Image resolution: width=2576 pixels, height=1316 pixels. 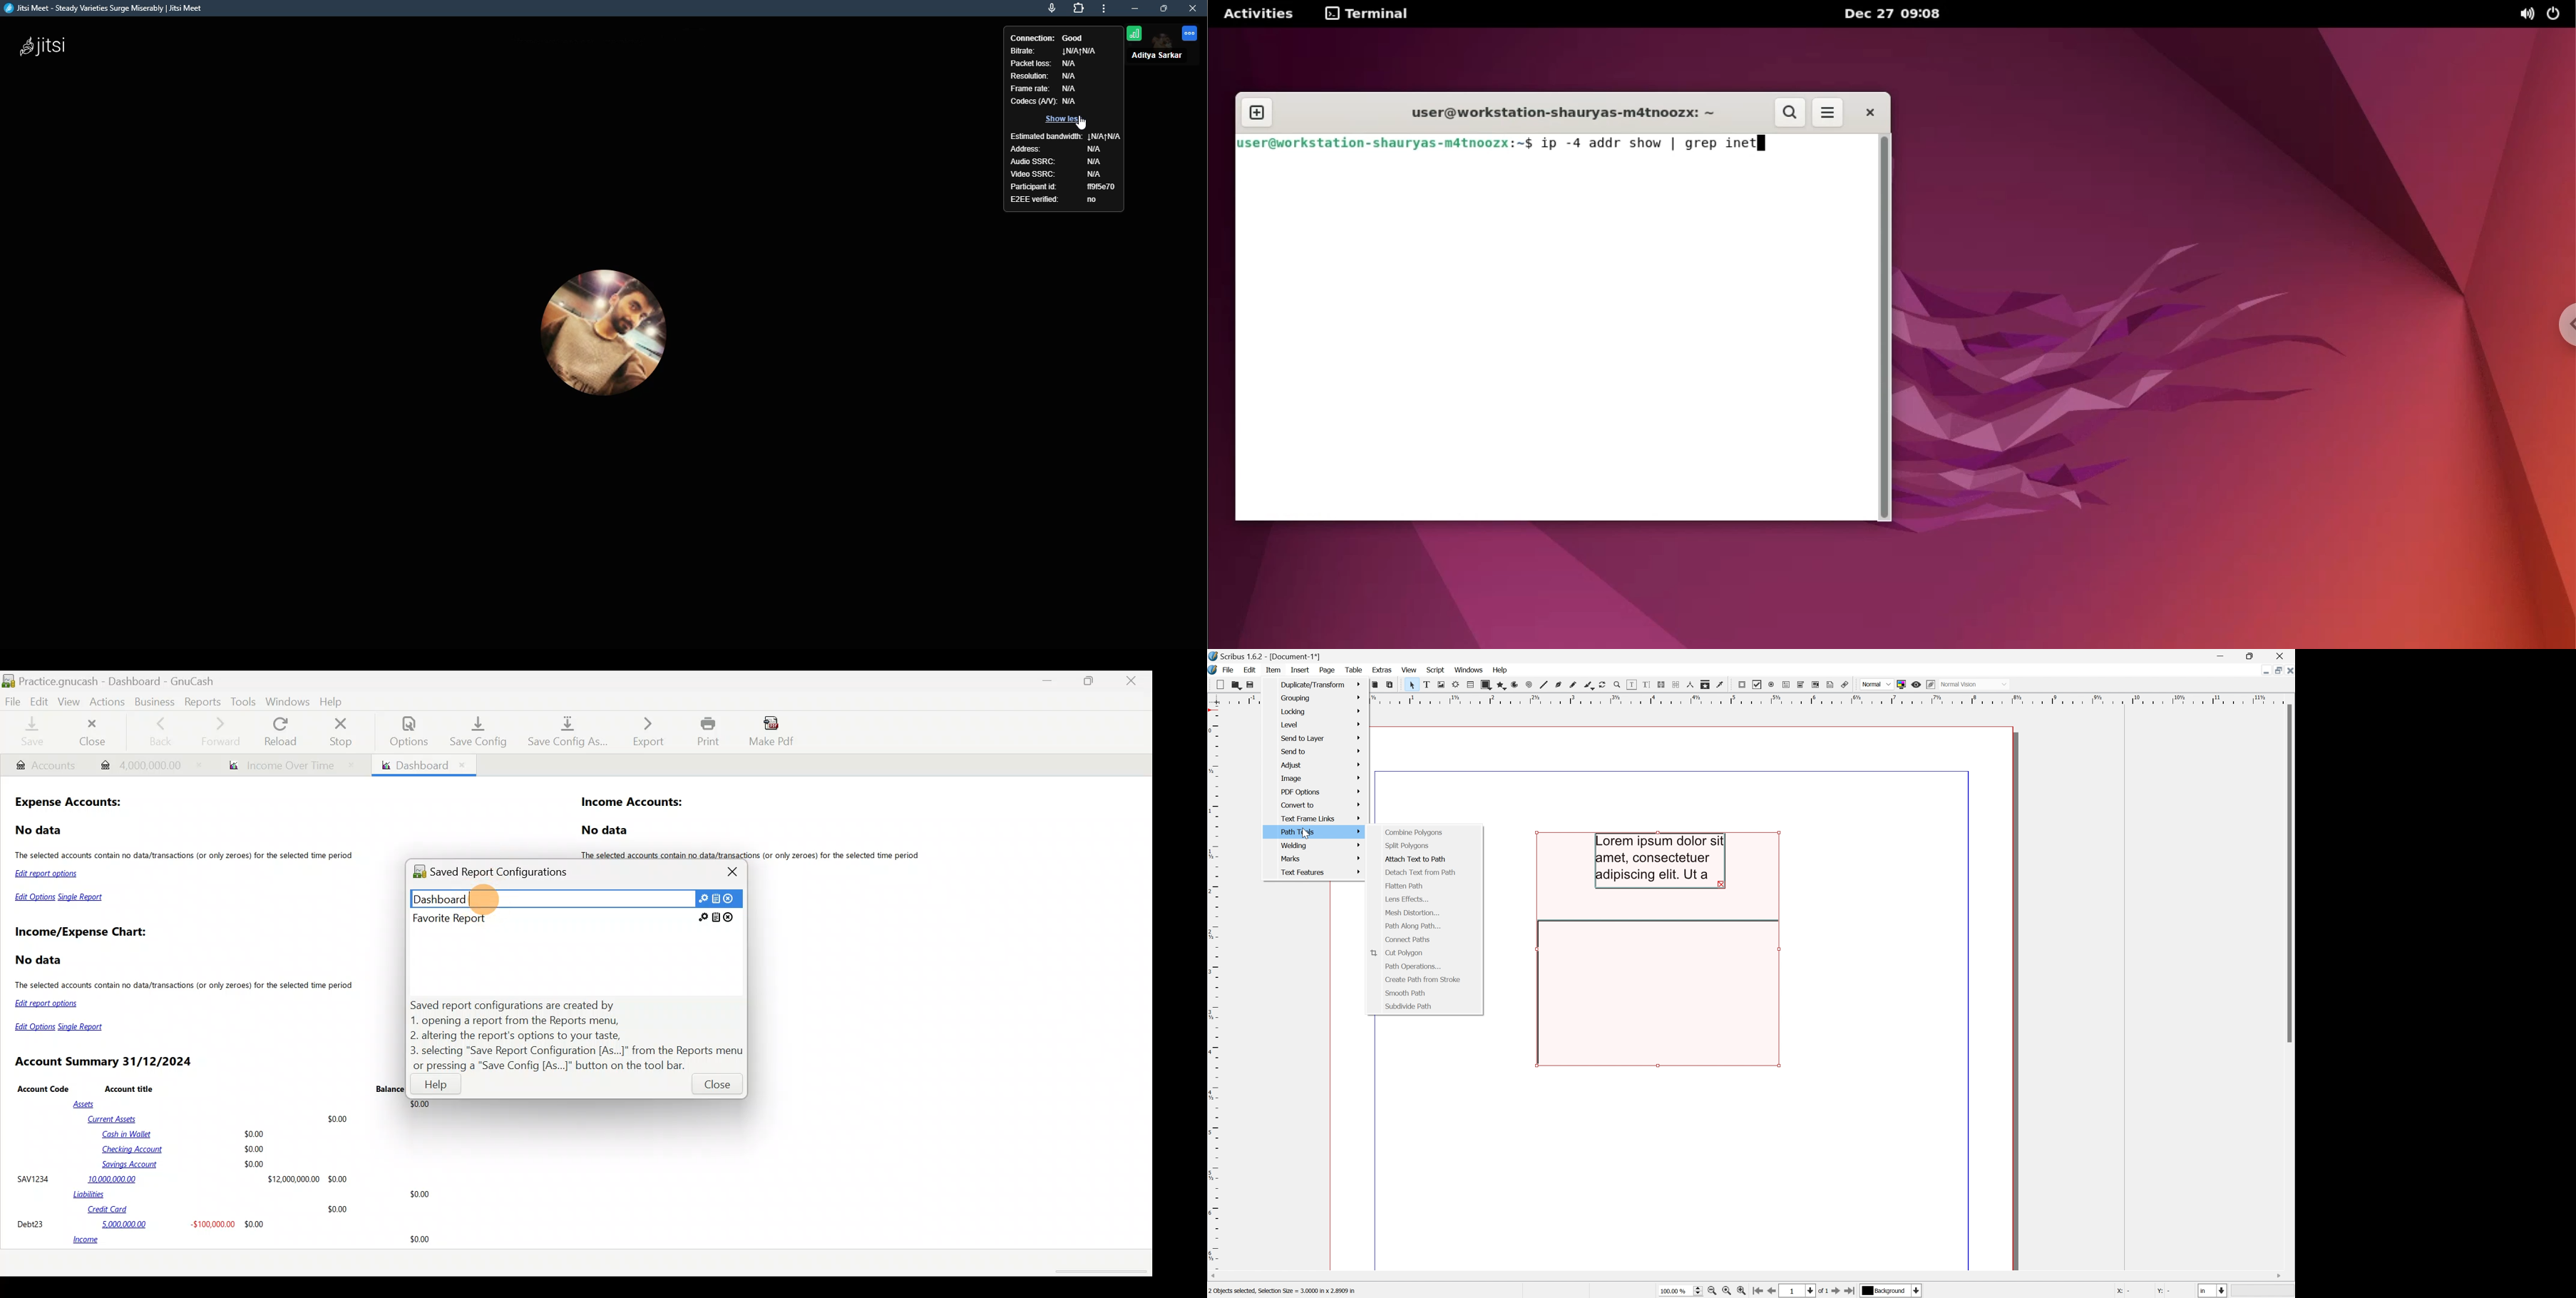 I want to click on Go to the first page, so click(x=1759, y=1292).